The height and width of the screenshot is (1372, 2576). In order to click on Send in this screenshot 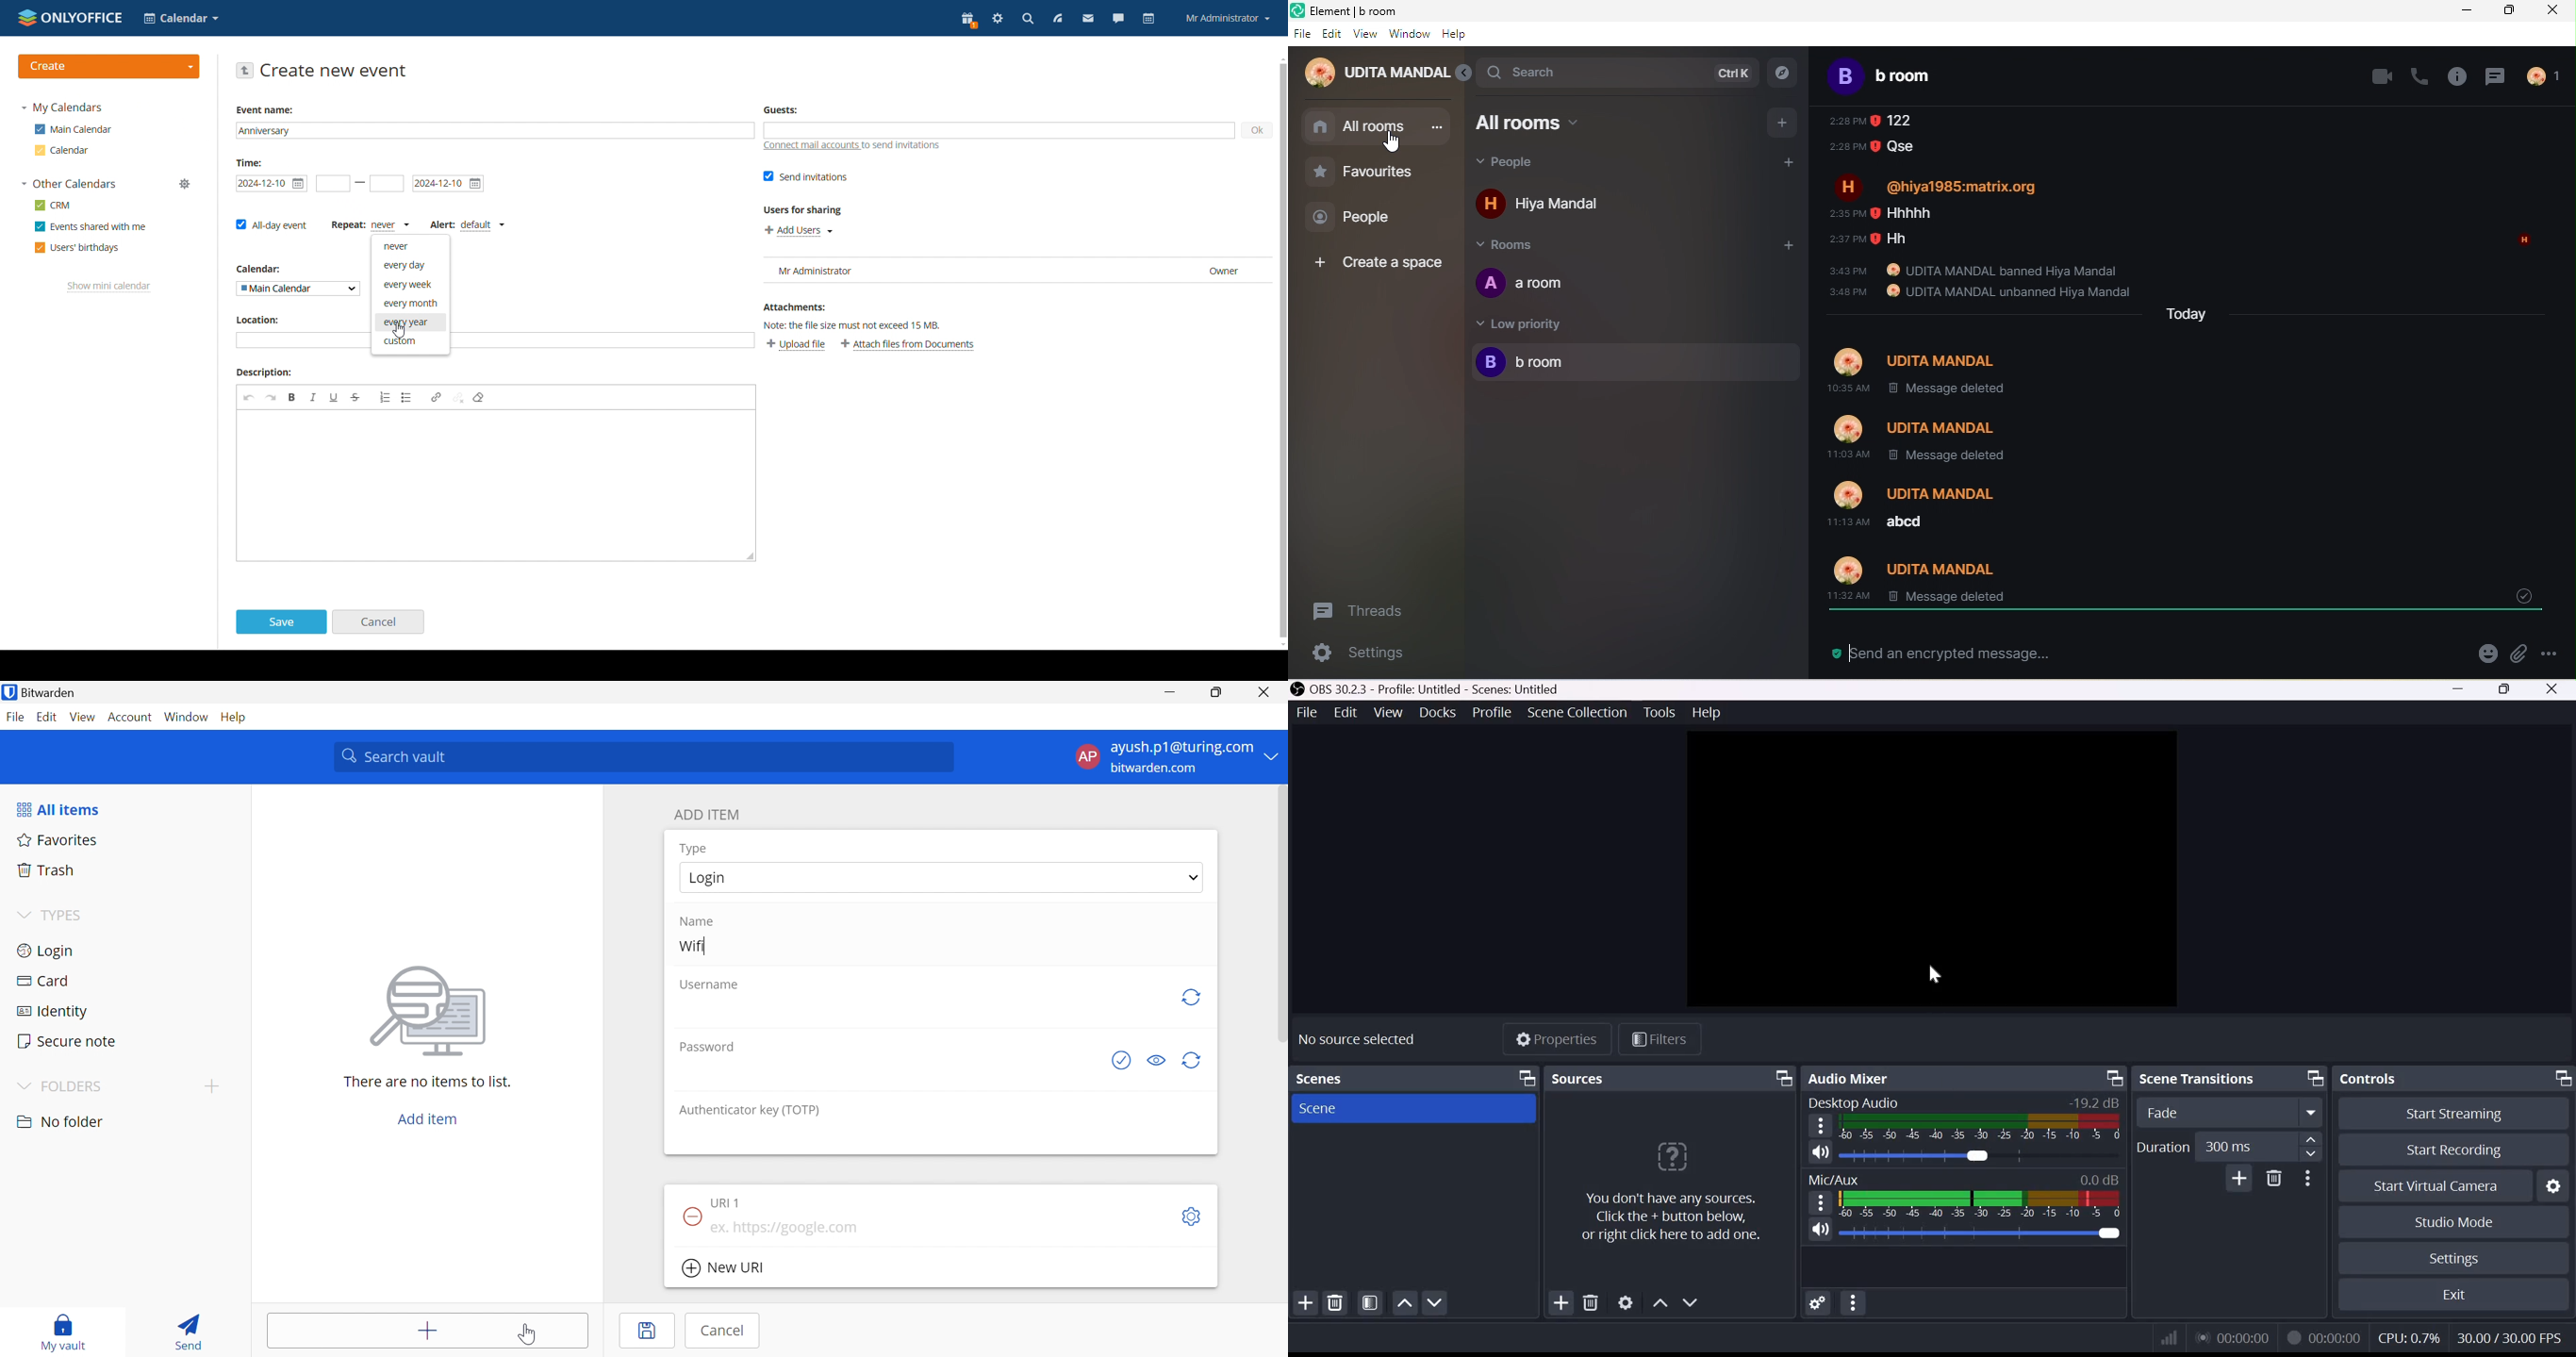, I will do `click(184, 1329)`.